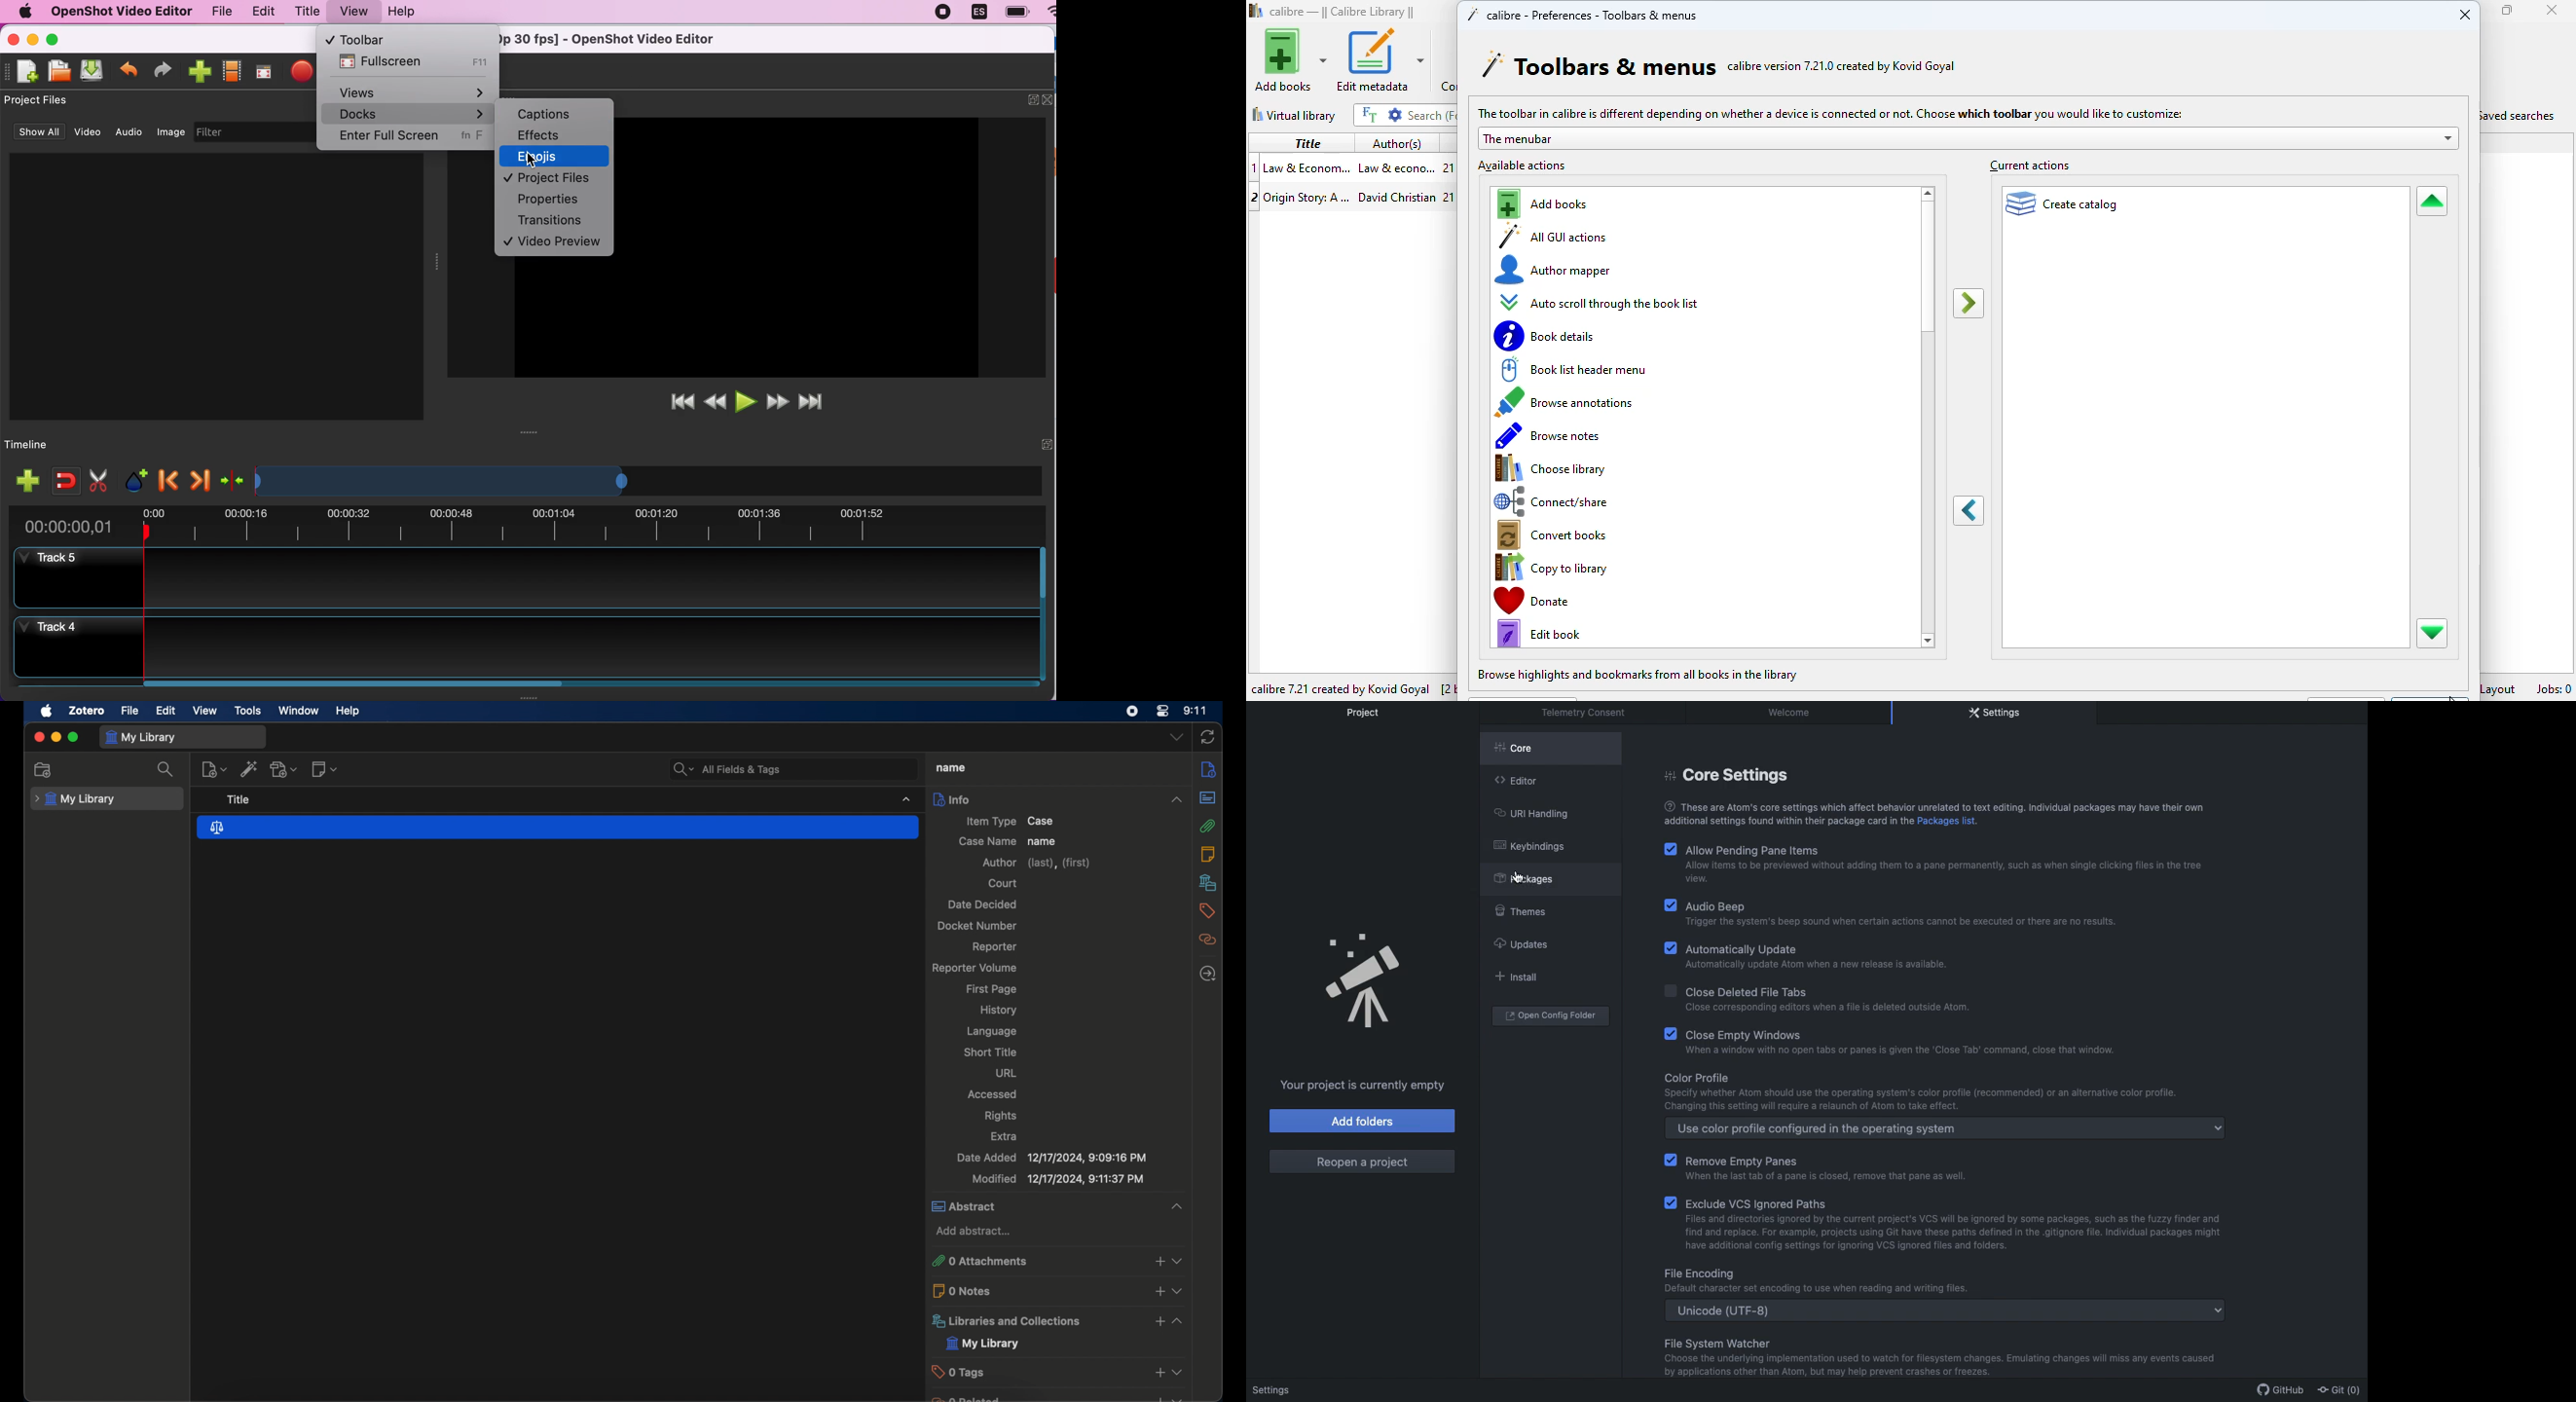 The image size is (2576, 1428). What do you see at coordinates (727, 770) in the screenshot?
I see `all fields and tags` at bounding box center [727, 770].